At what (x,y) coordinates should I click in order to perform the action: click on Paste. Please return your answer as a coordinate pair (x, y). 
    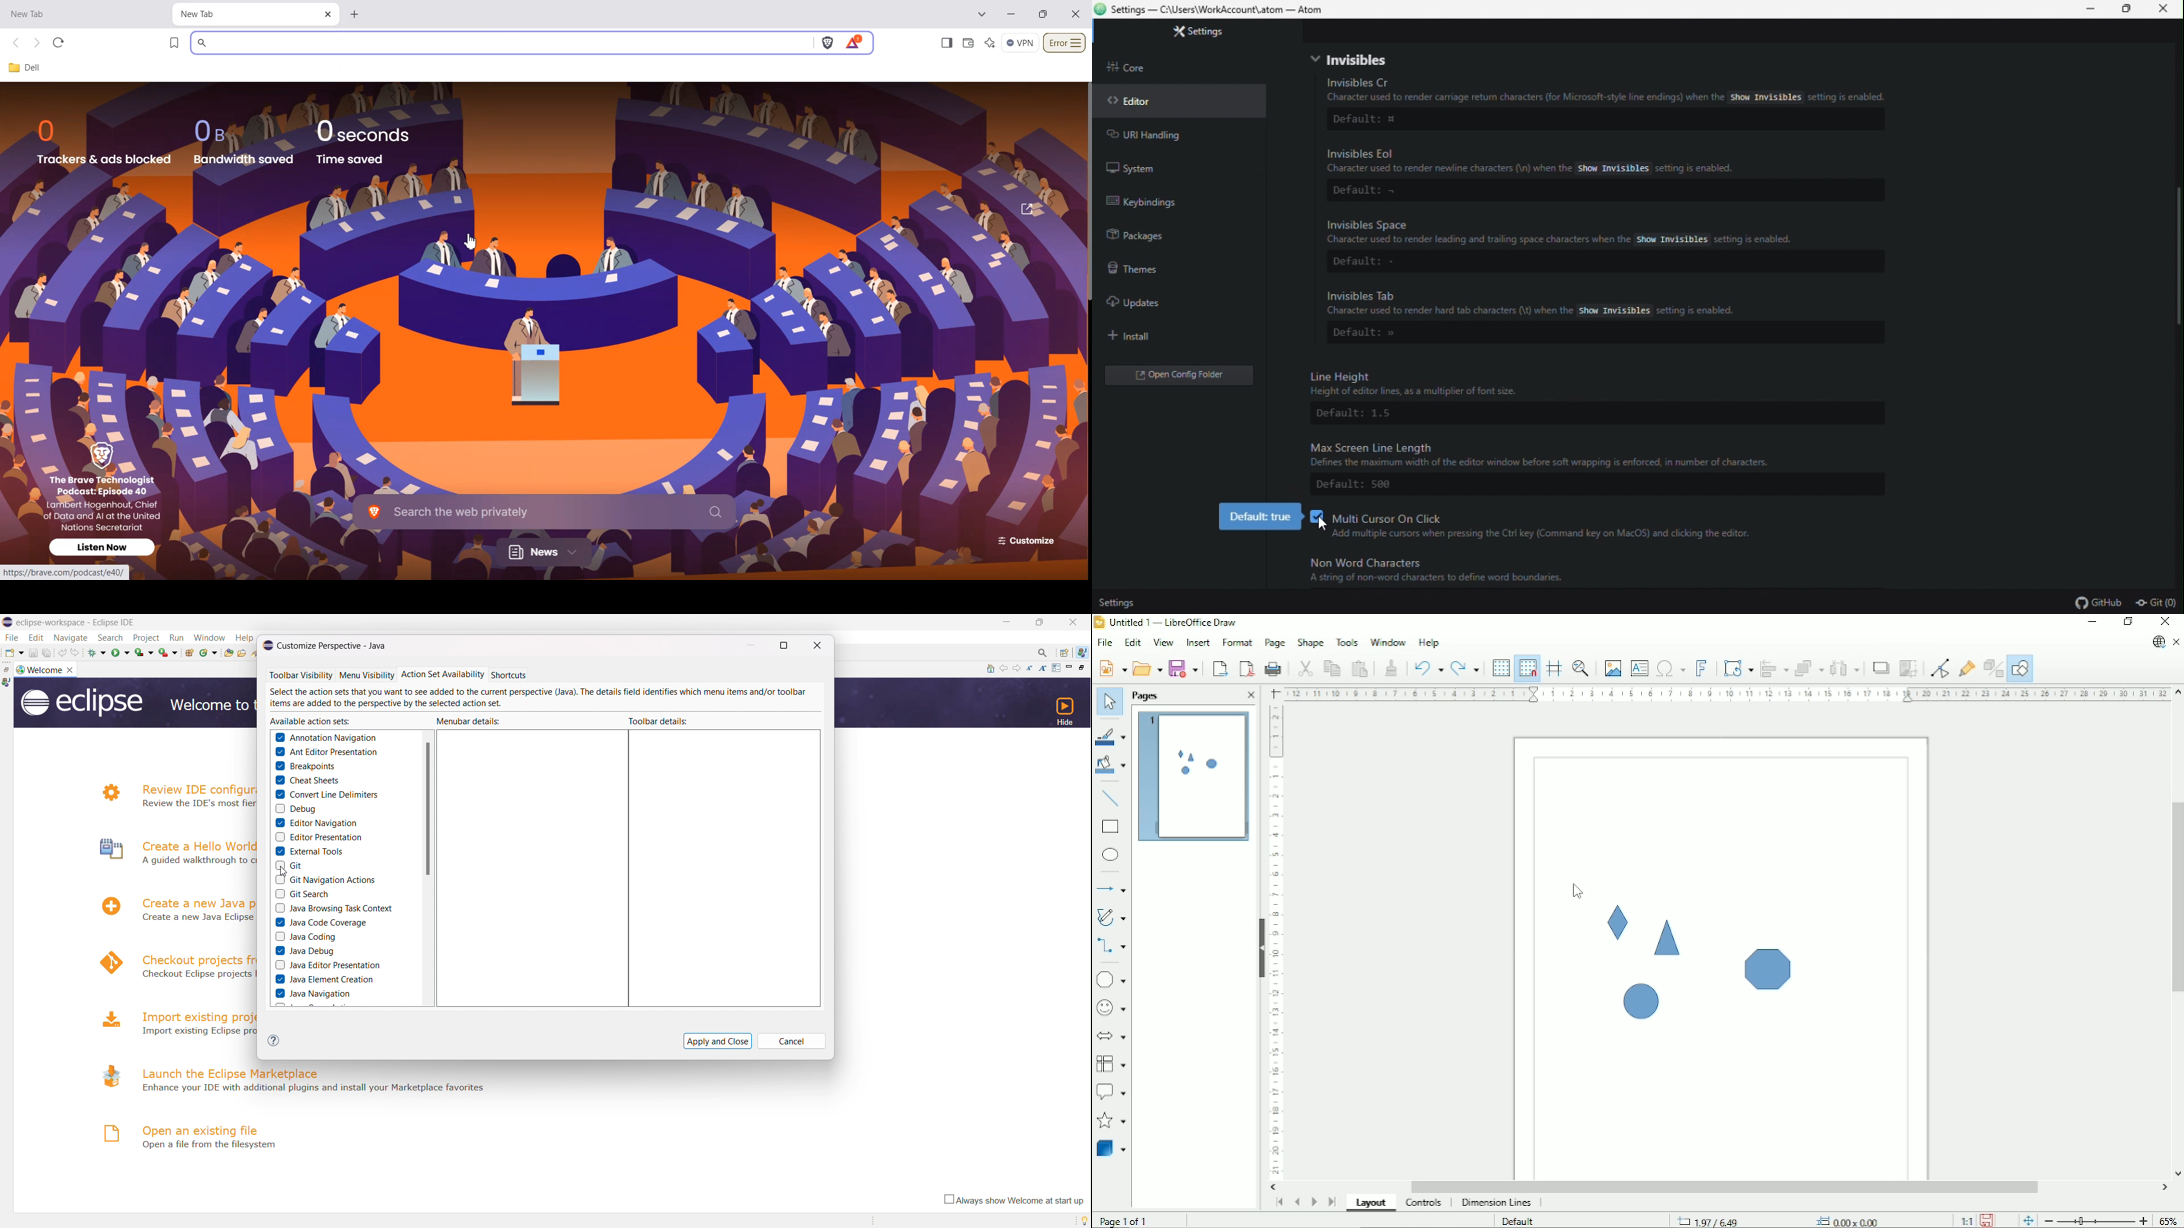
    Looking at the image, I should click on (1360, 668).